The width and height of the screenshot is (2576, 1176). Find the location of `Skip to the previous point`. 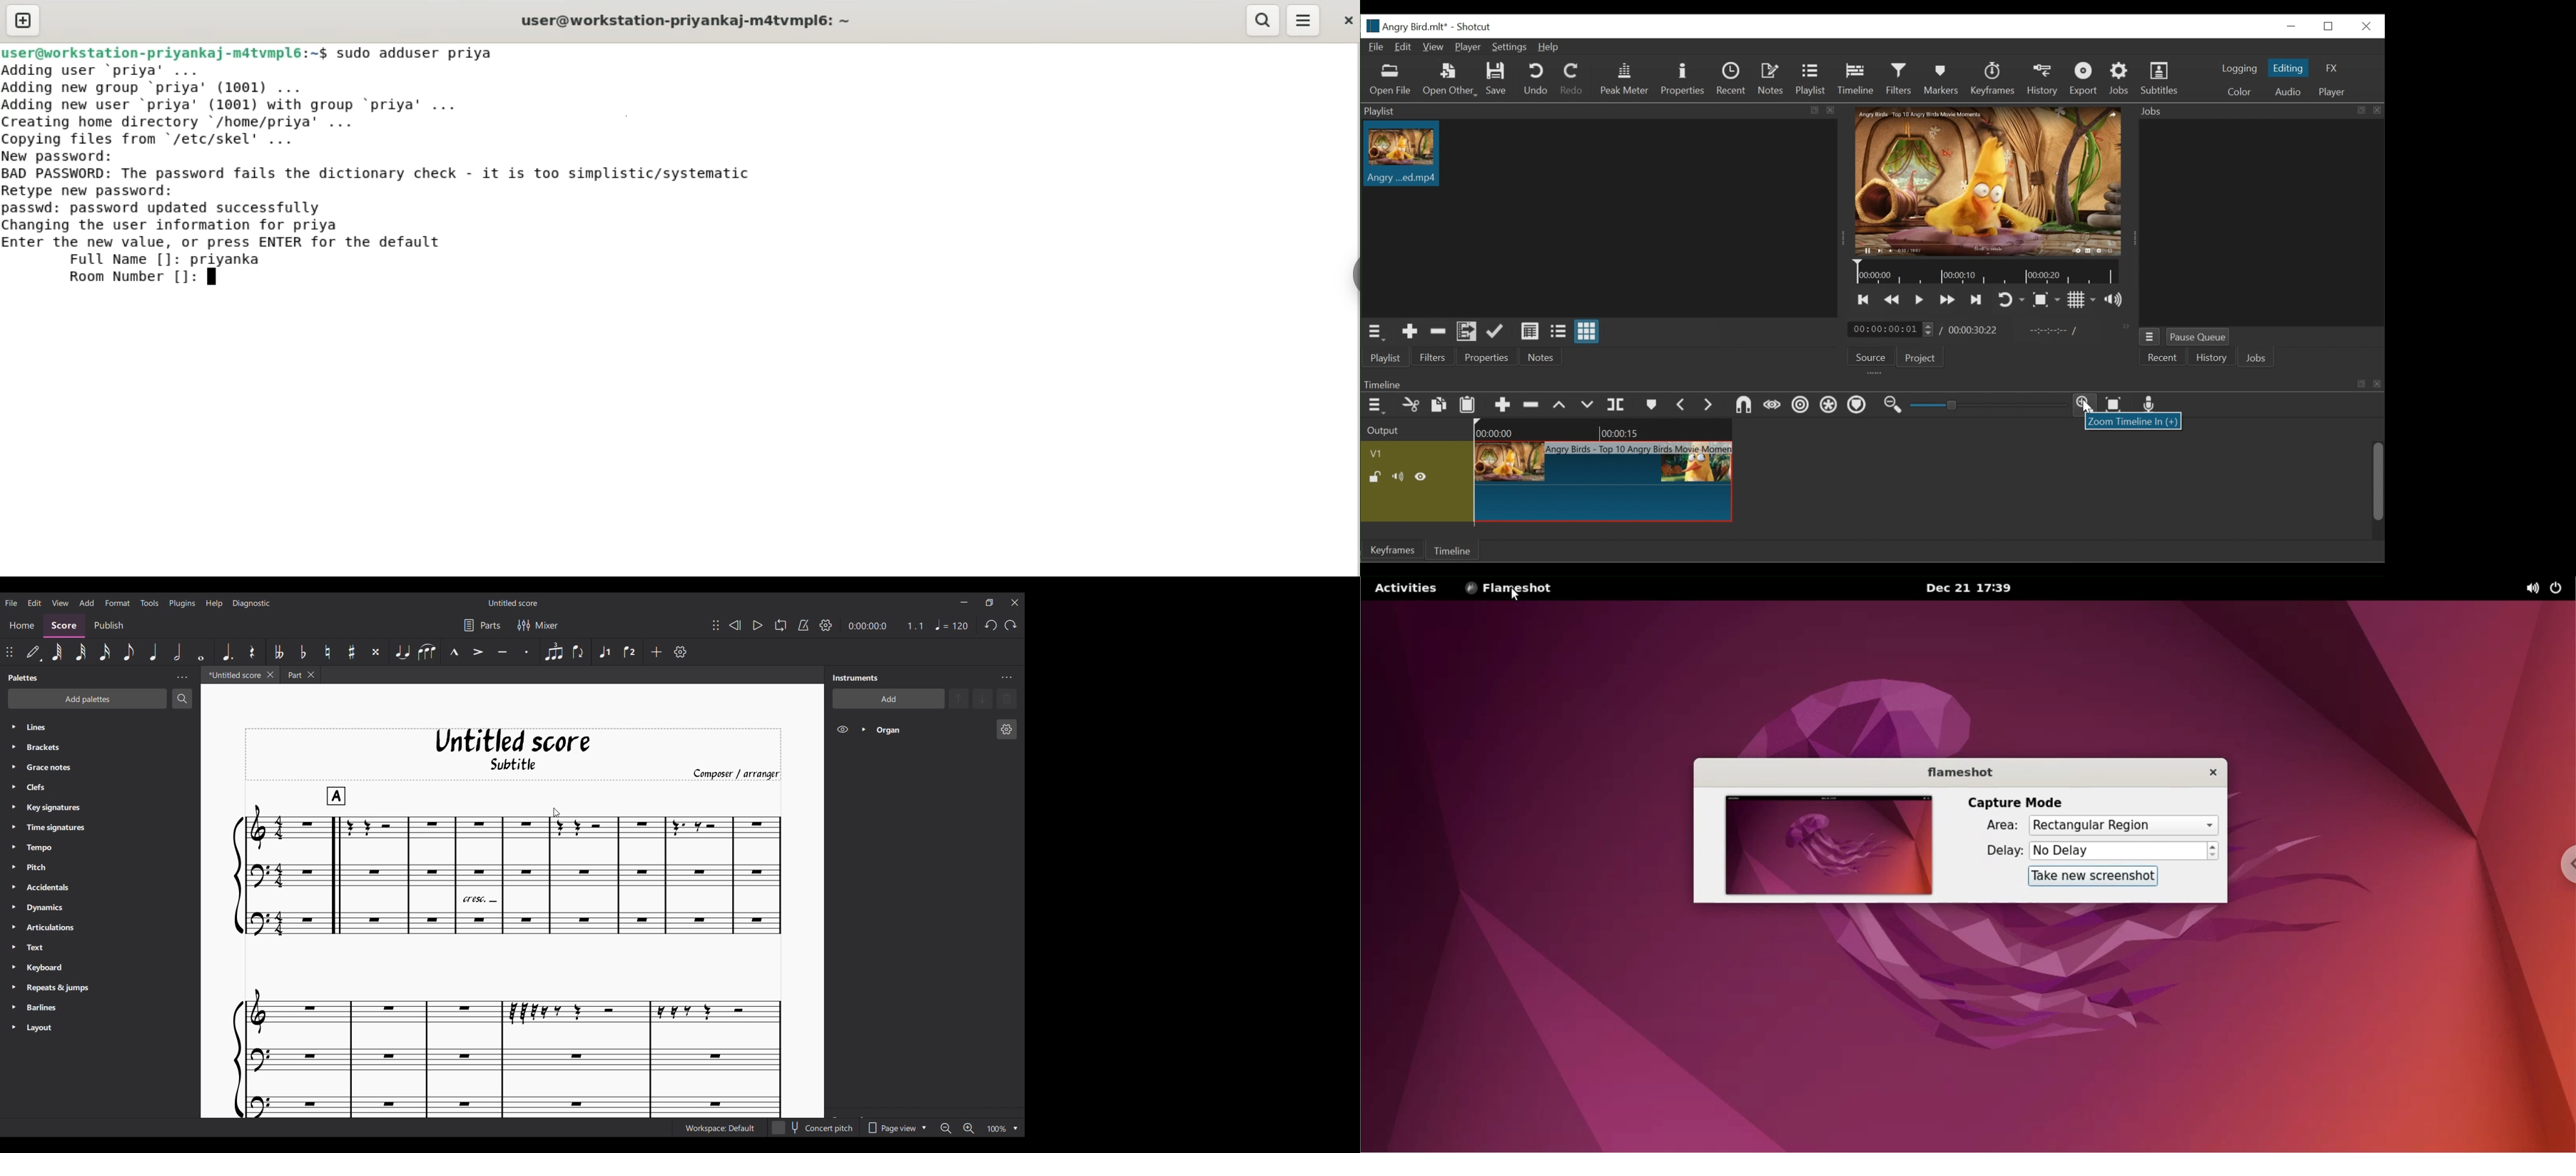

Skip to the previous point is located at coordinates (1863, 299).